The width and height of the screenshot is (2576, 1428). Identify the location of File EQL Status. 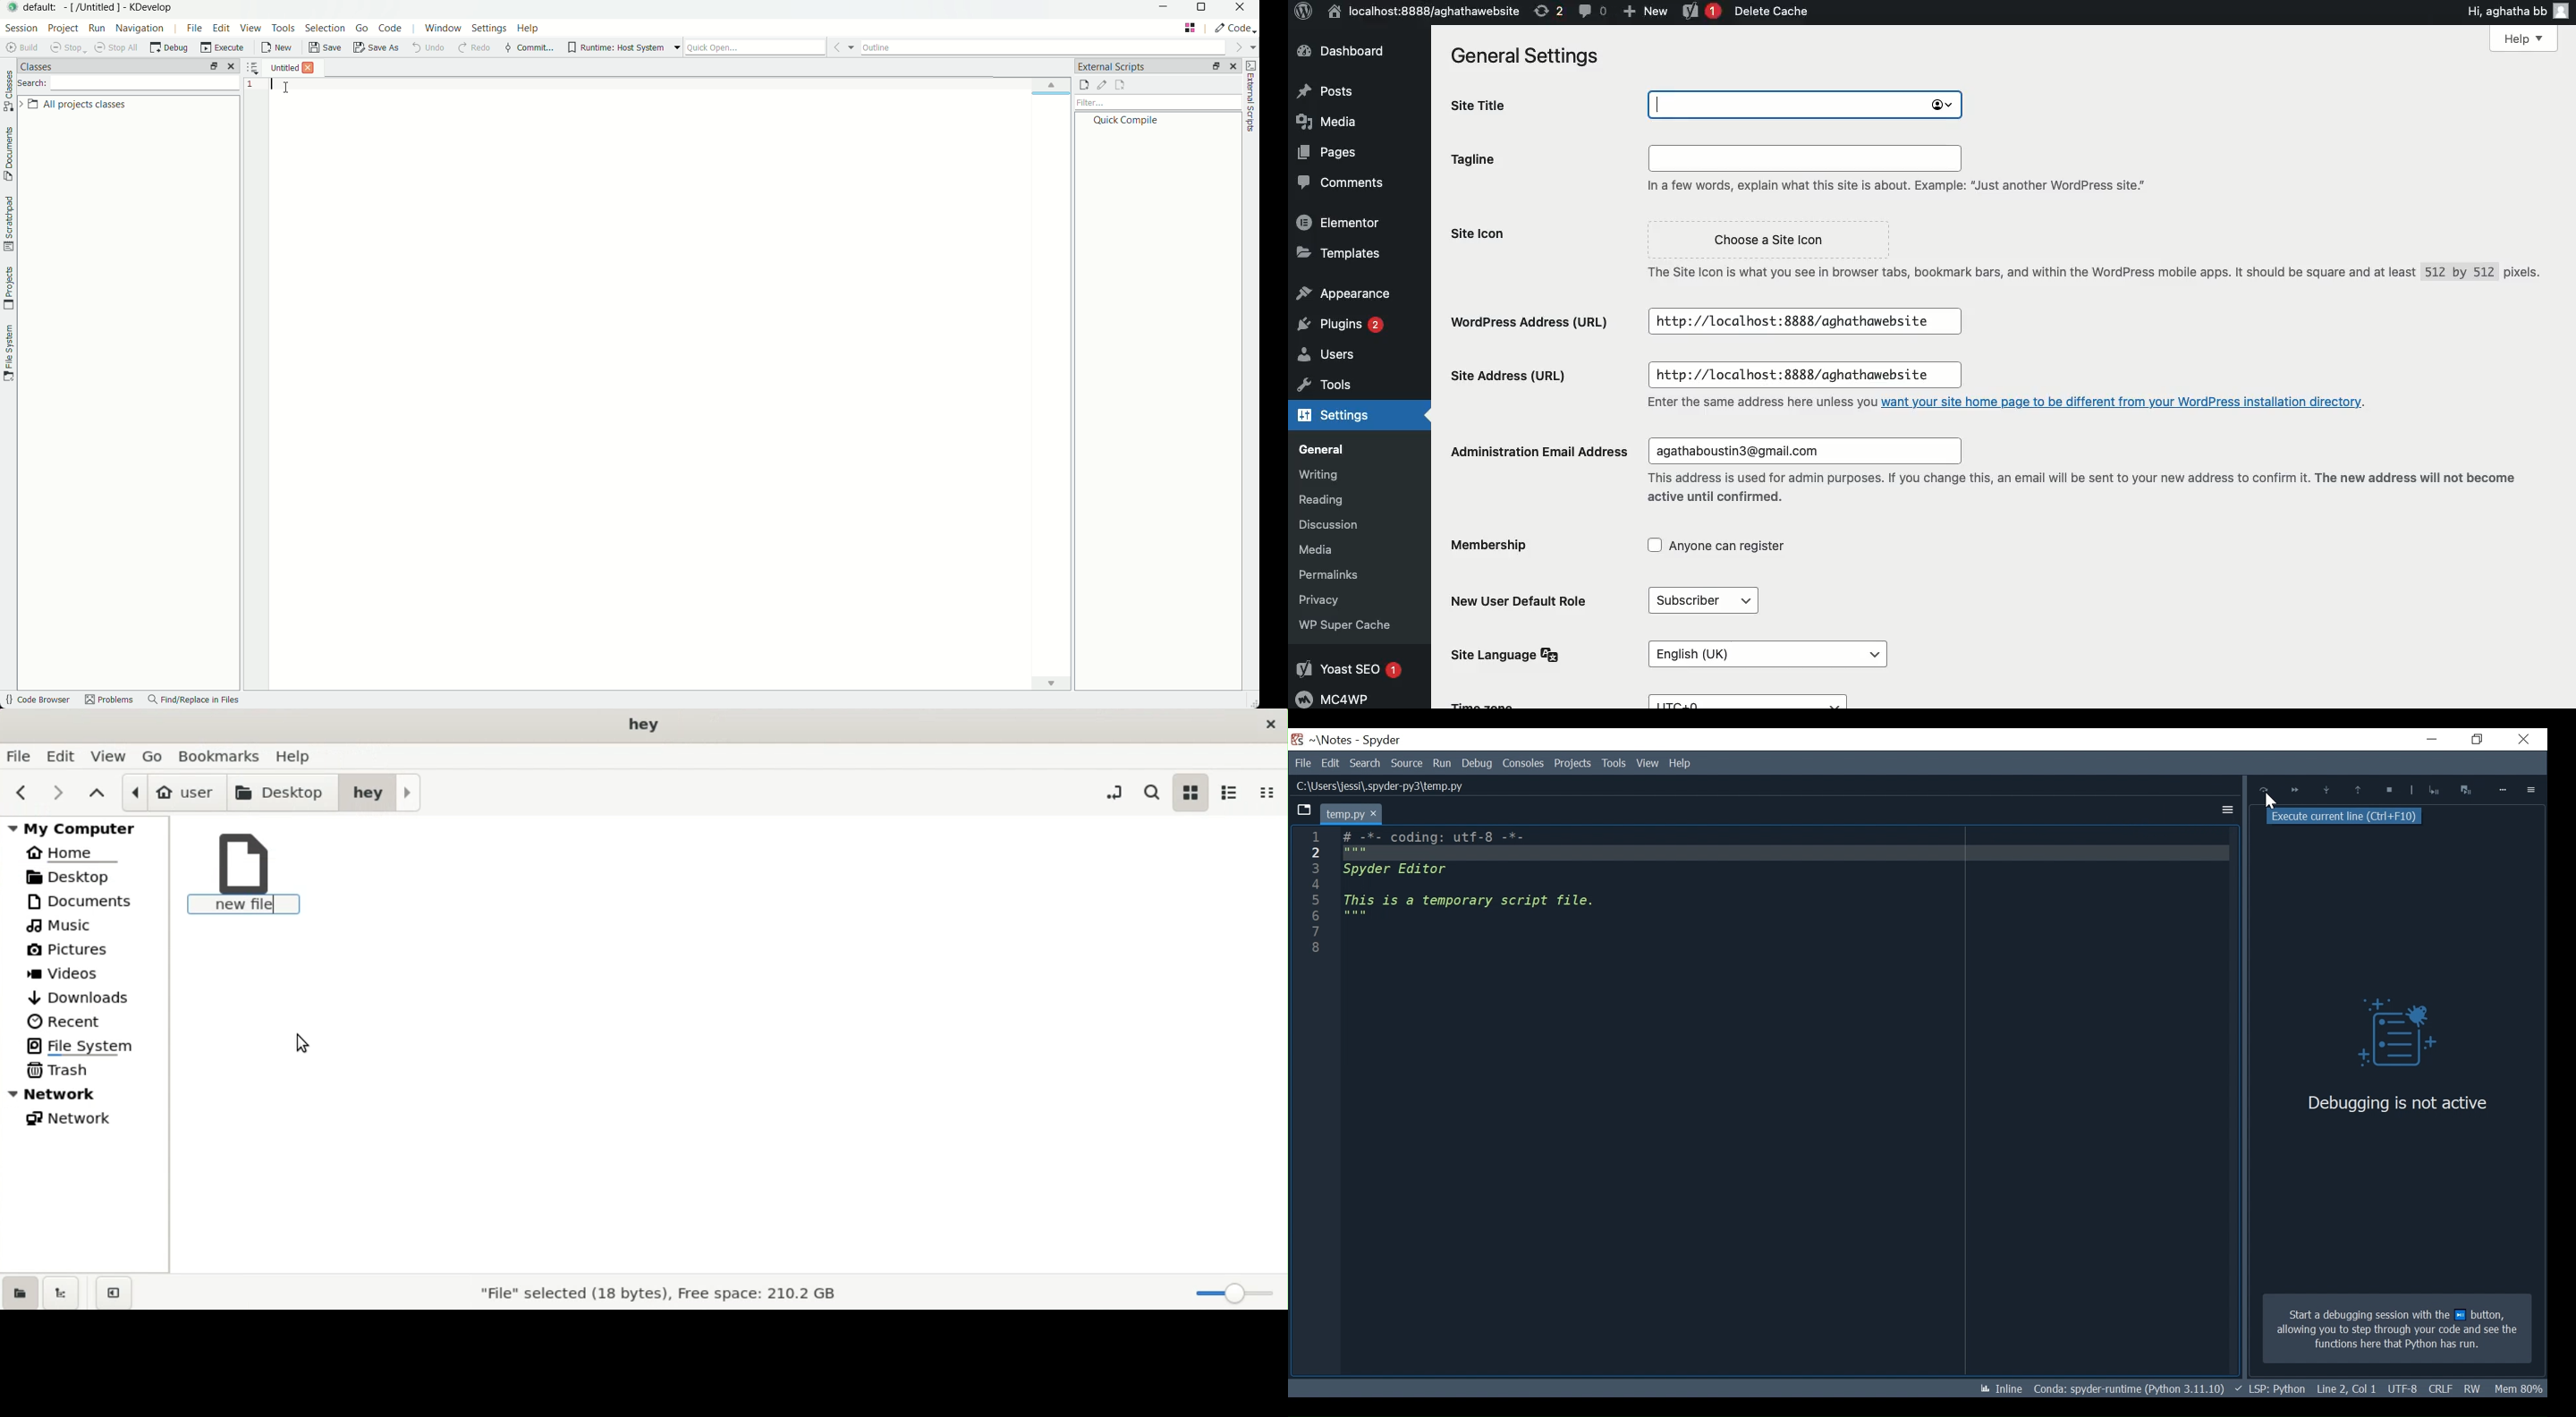
(2347, 1389).